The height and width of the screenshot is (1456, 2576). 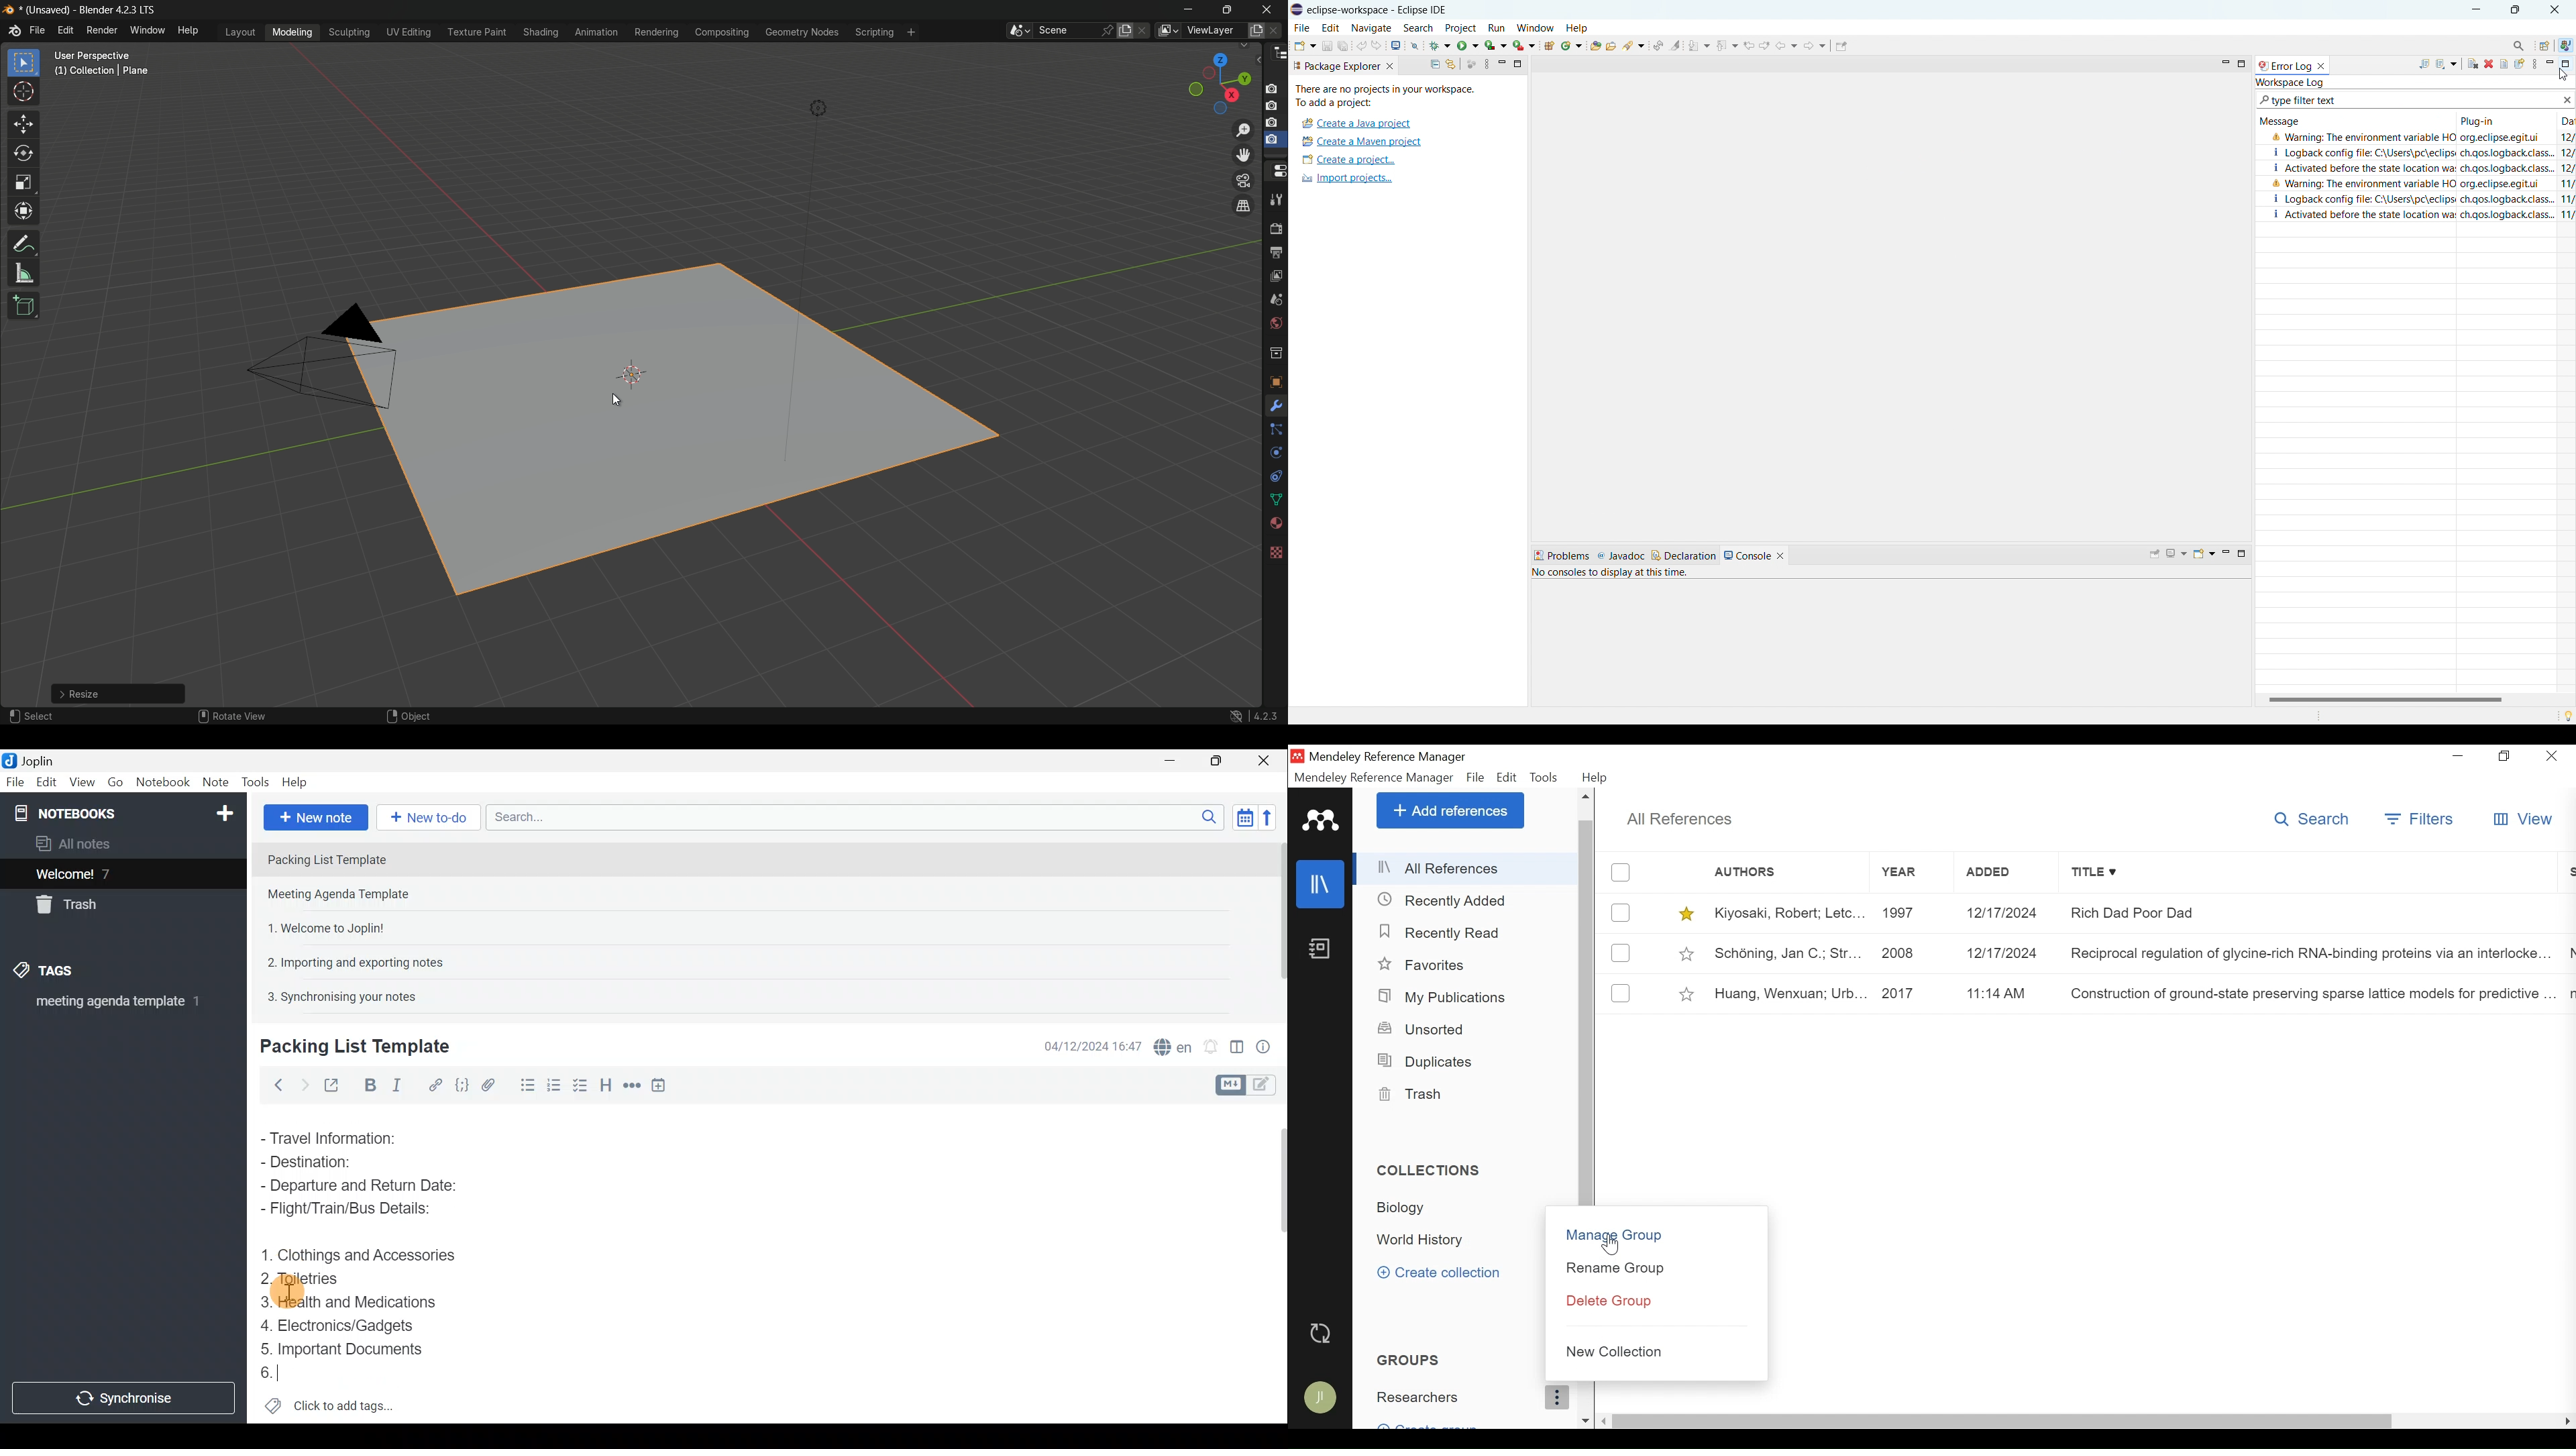 I want to click on View, so click(x=2522, y=818).